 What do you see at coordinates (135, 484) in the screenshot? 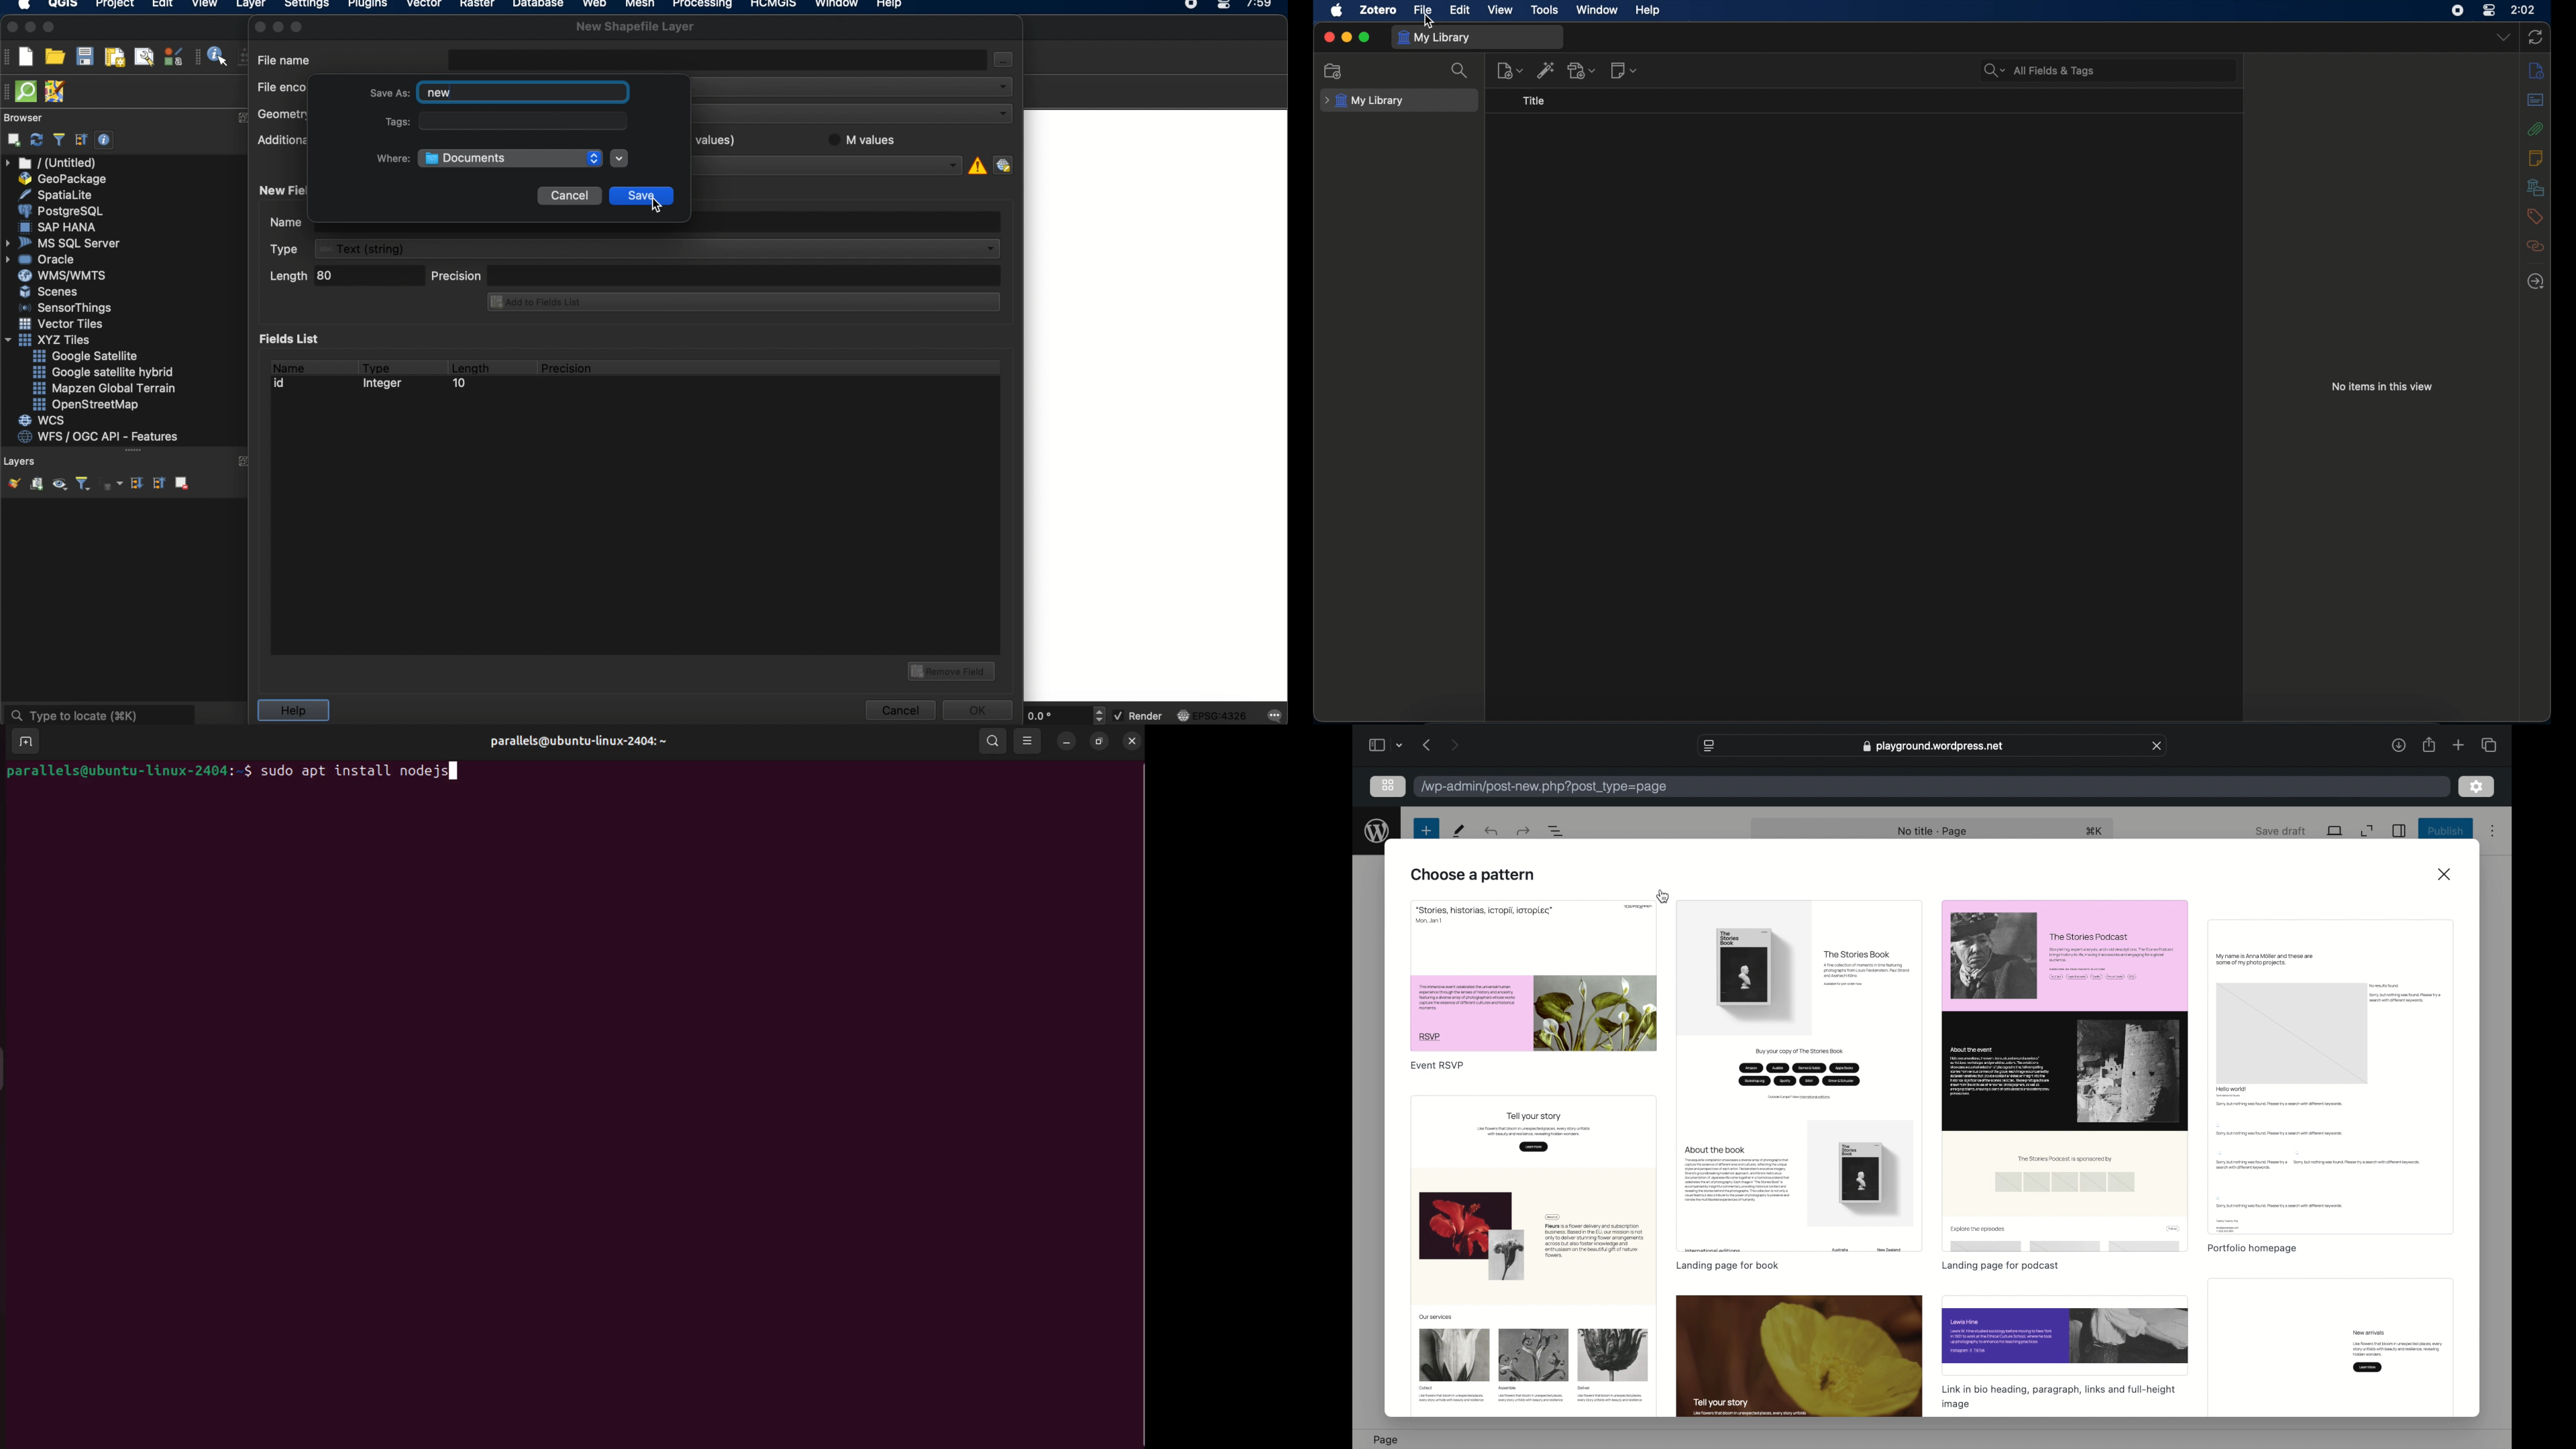
I see `expand all` at bounding box center [135, 484].